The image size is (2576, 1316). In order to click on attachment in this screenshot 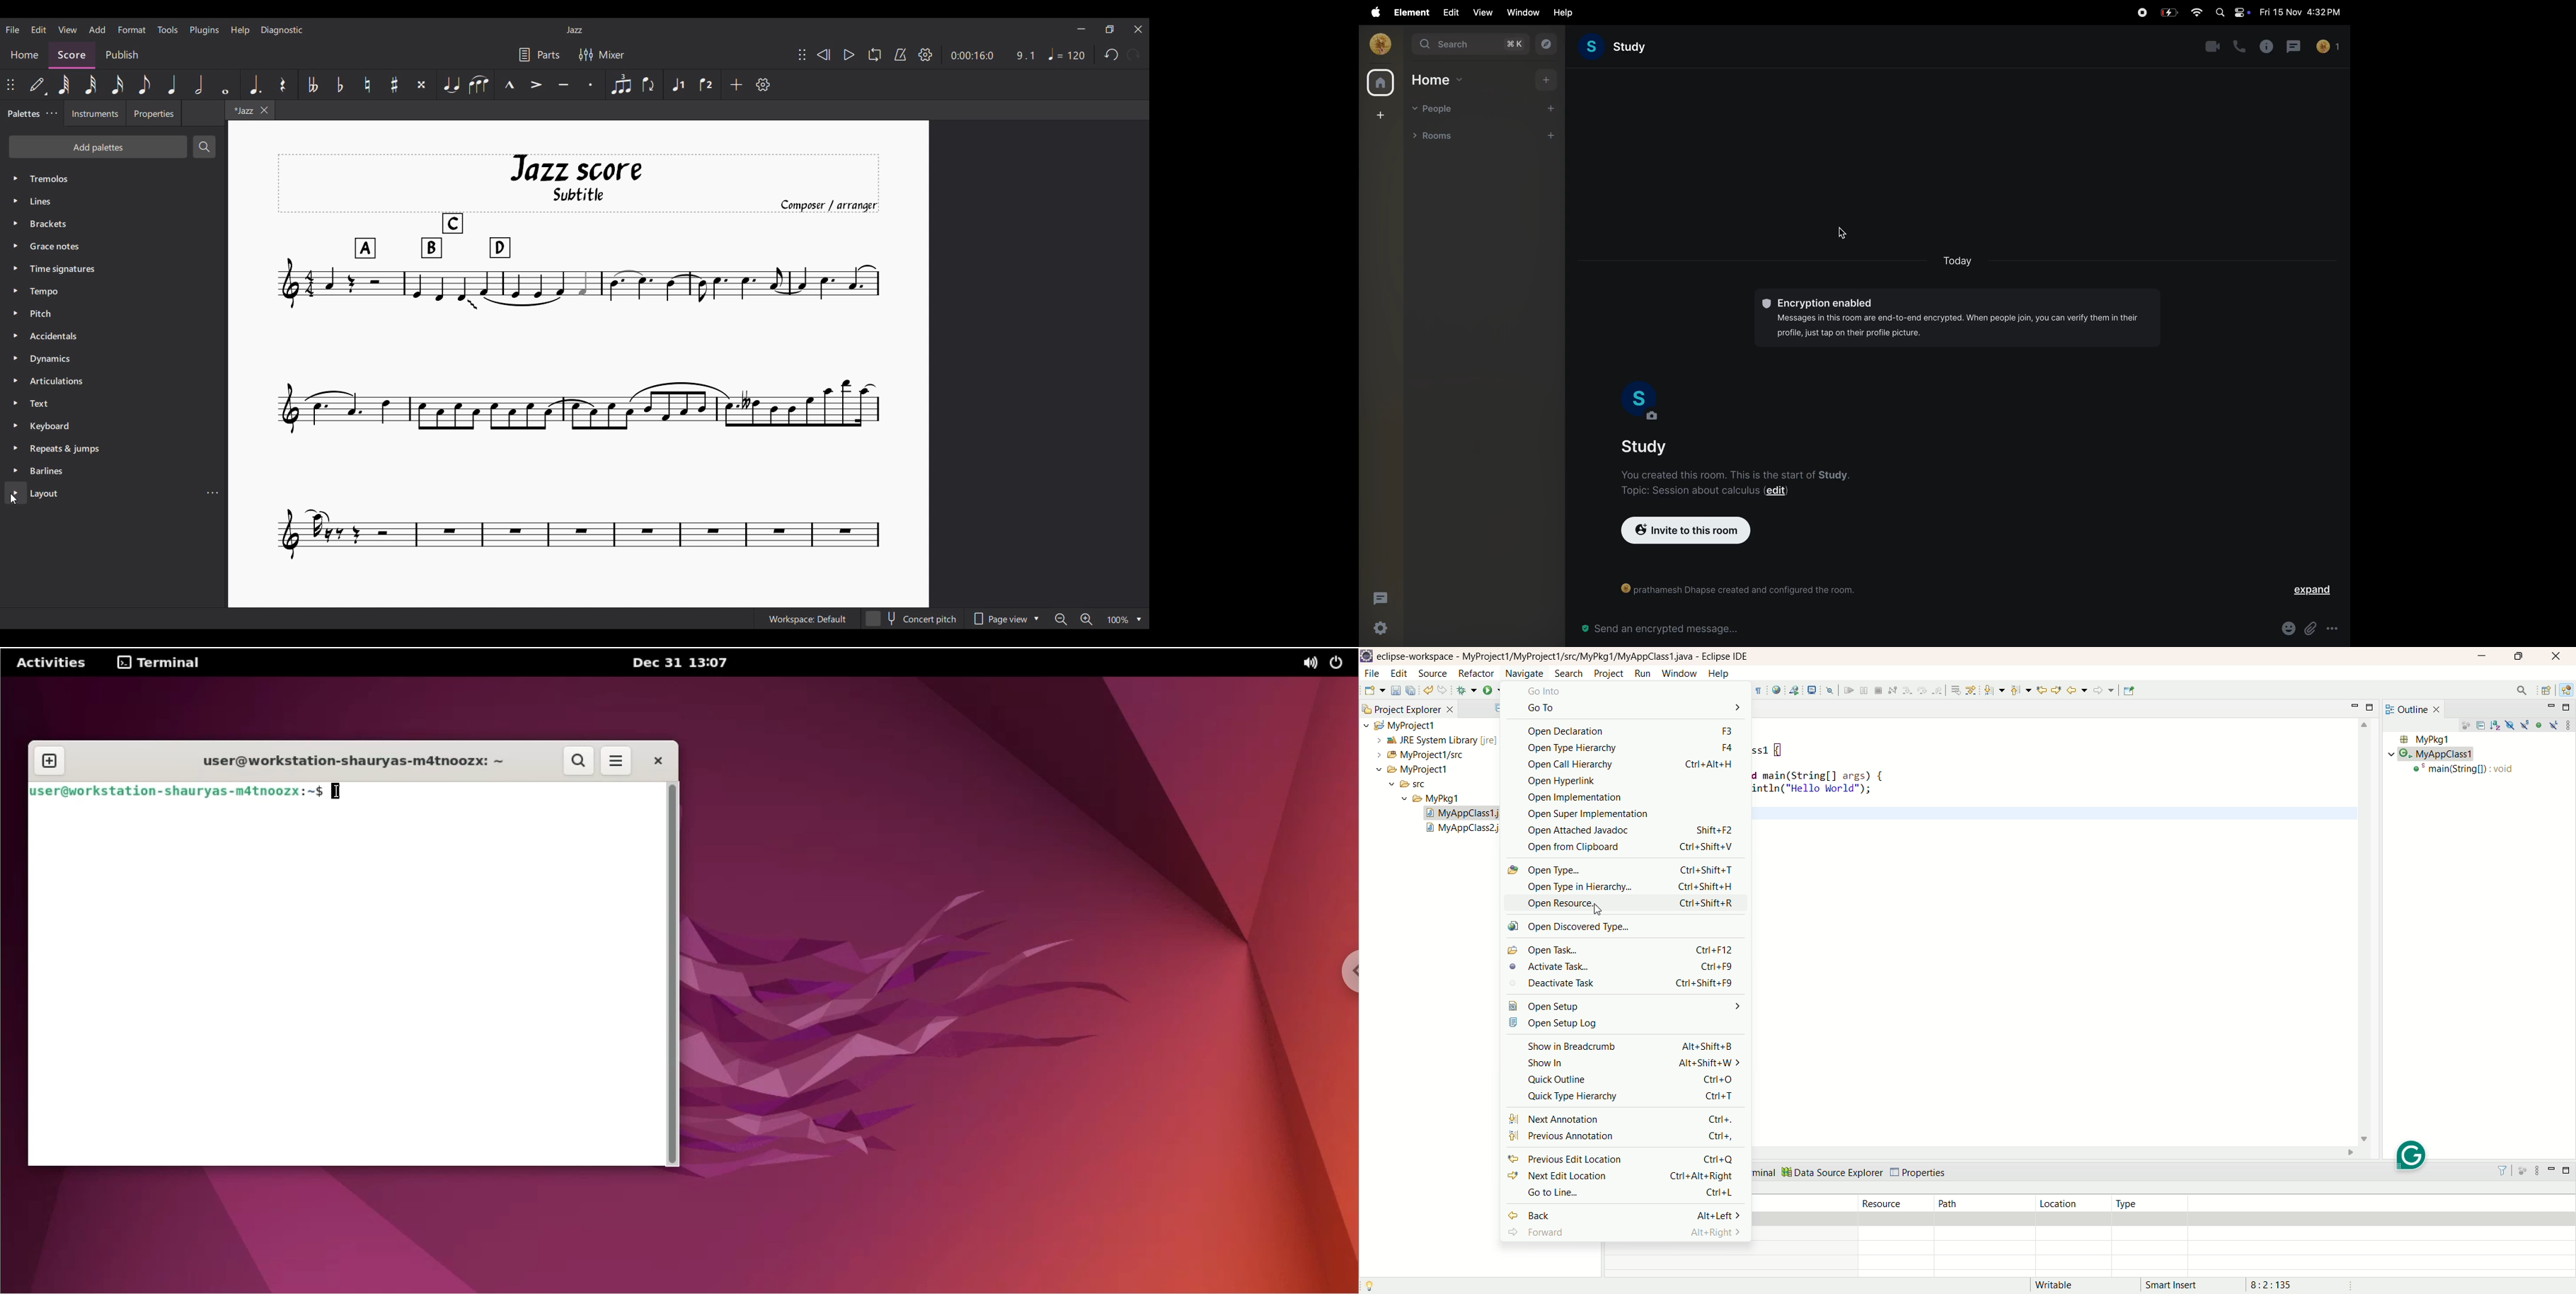, I will do `click(2311, 626)`.